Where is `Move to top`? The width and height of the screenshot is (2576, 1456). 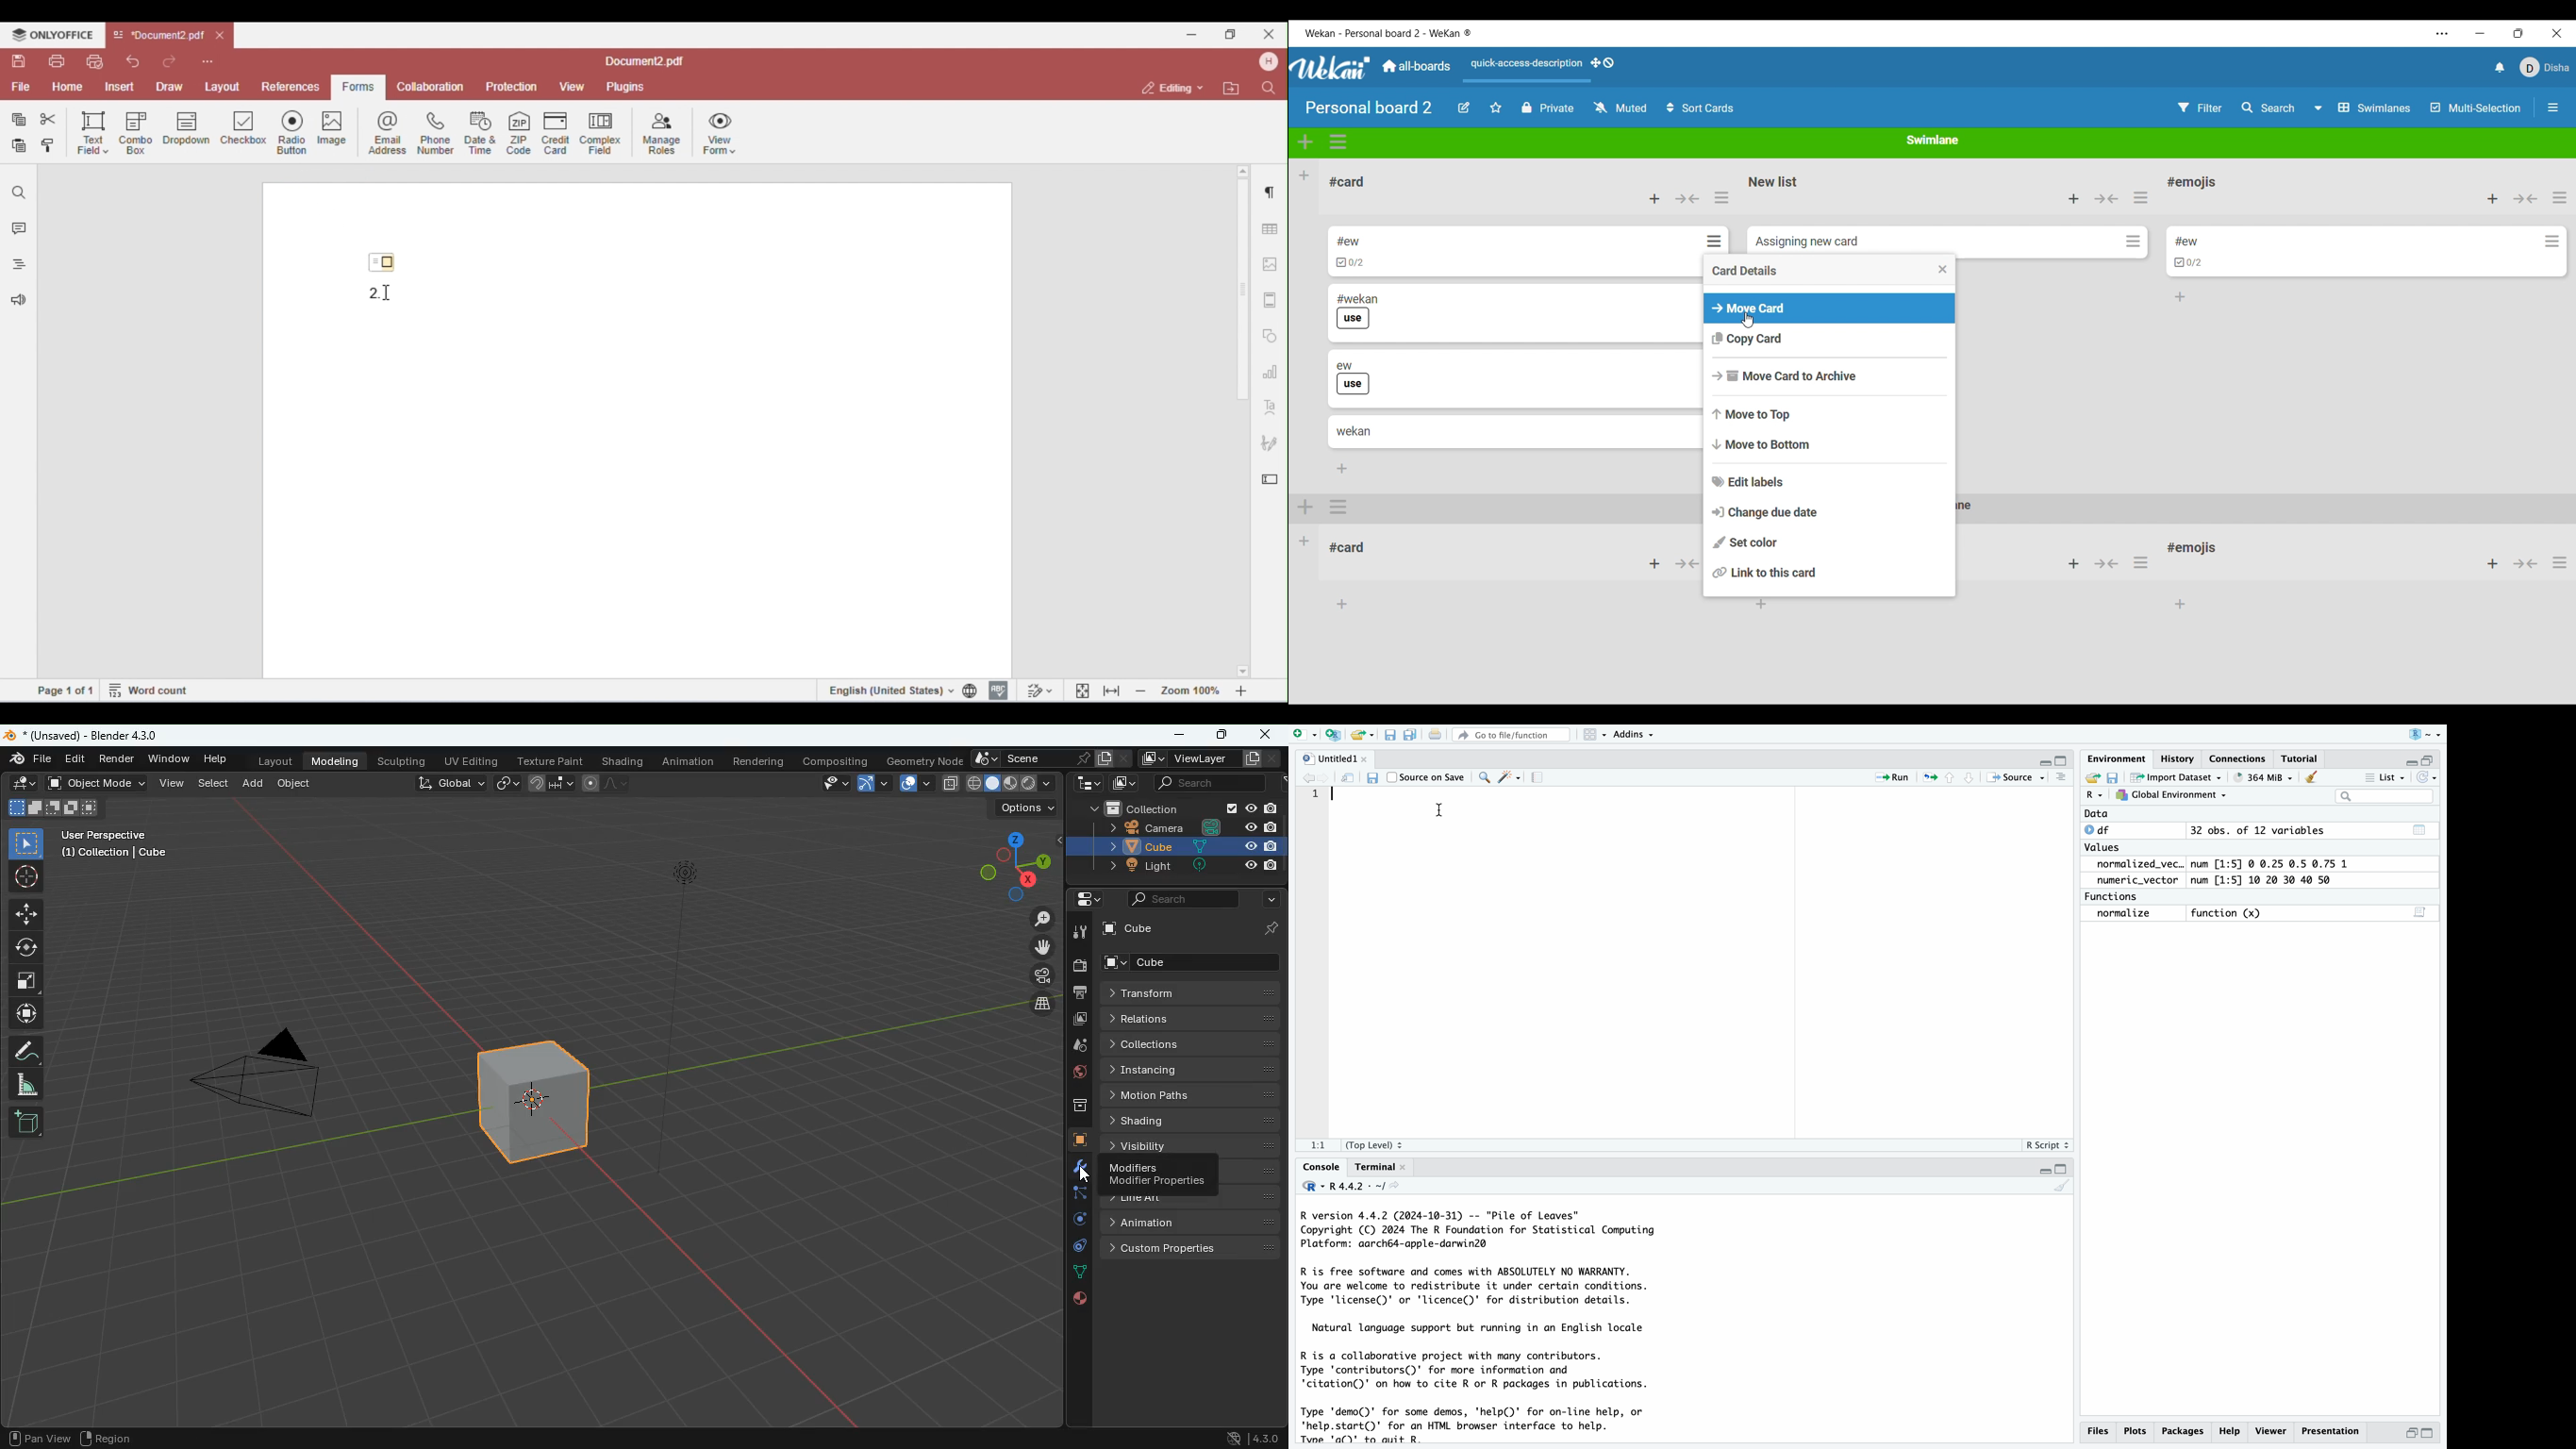
Move to top is located at coordinates (1830, 414).